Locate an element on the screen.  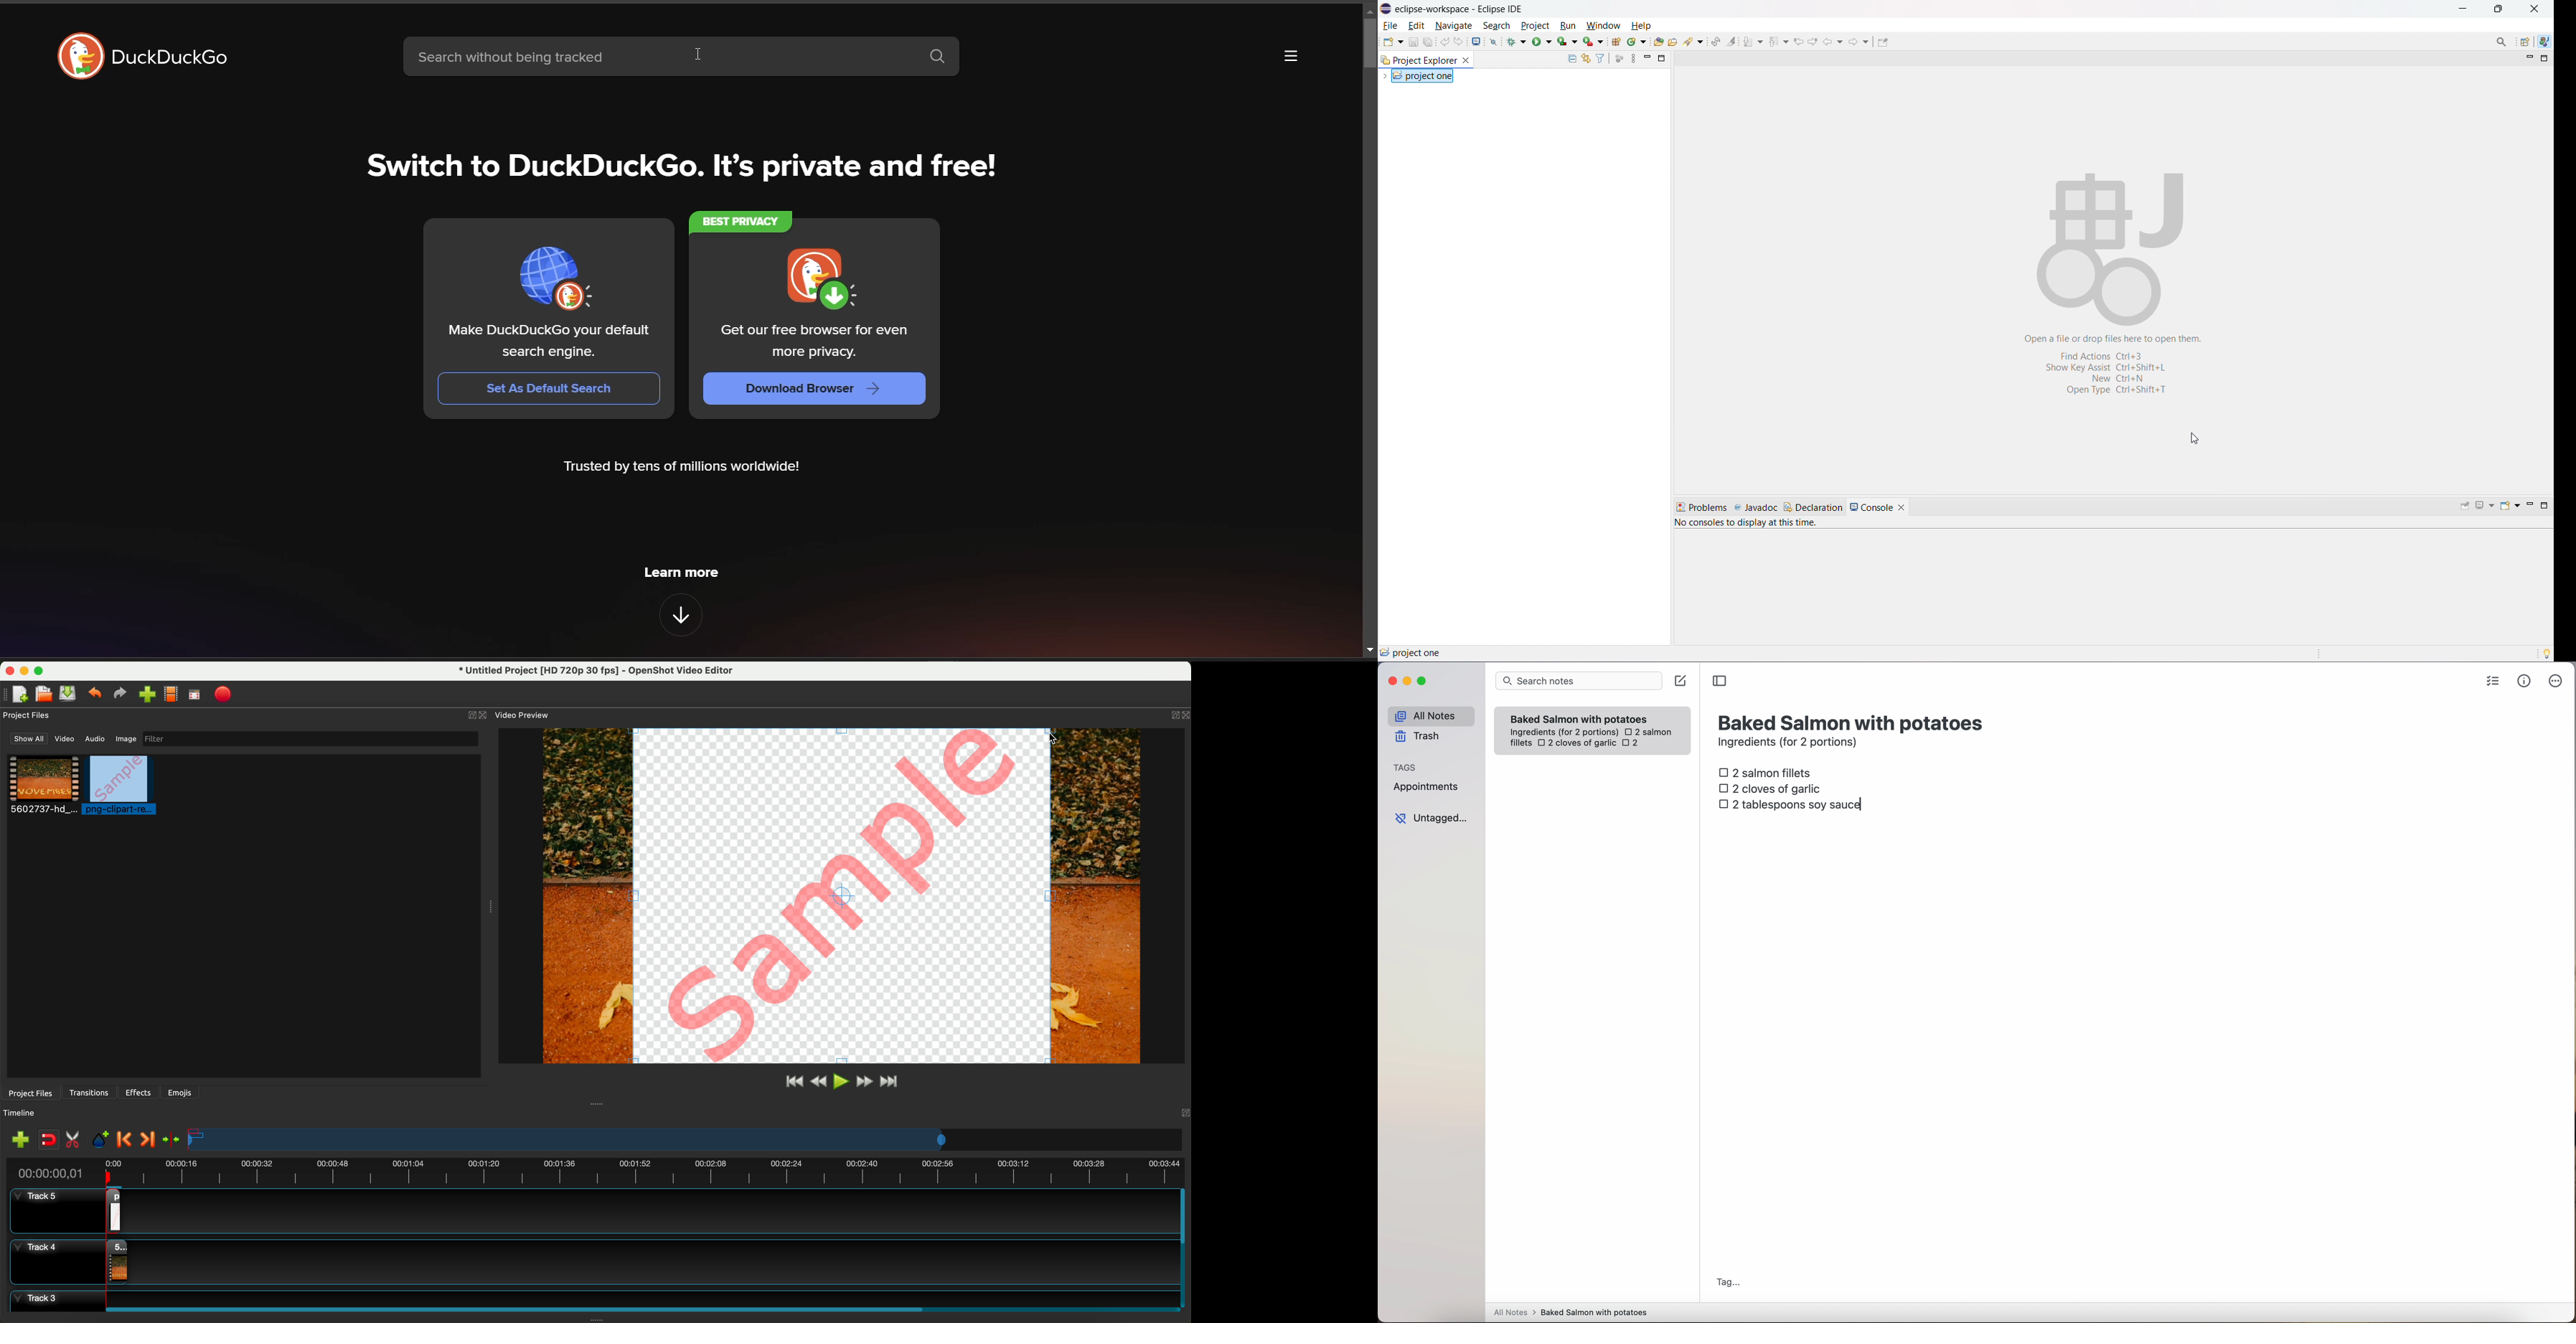
appointments tag is located at coordinates (1427, 785).